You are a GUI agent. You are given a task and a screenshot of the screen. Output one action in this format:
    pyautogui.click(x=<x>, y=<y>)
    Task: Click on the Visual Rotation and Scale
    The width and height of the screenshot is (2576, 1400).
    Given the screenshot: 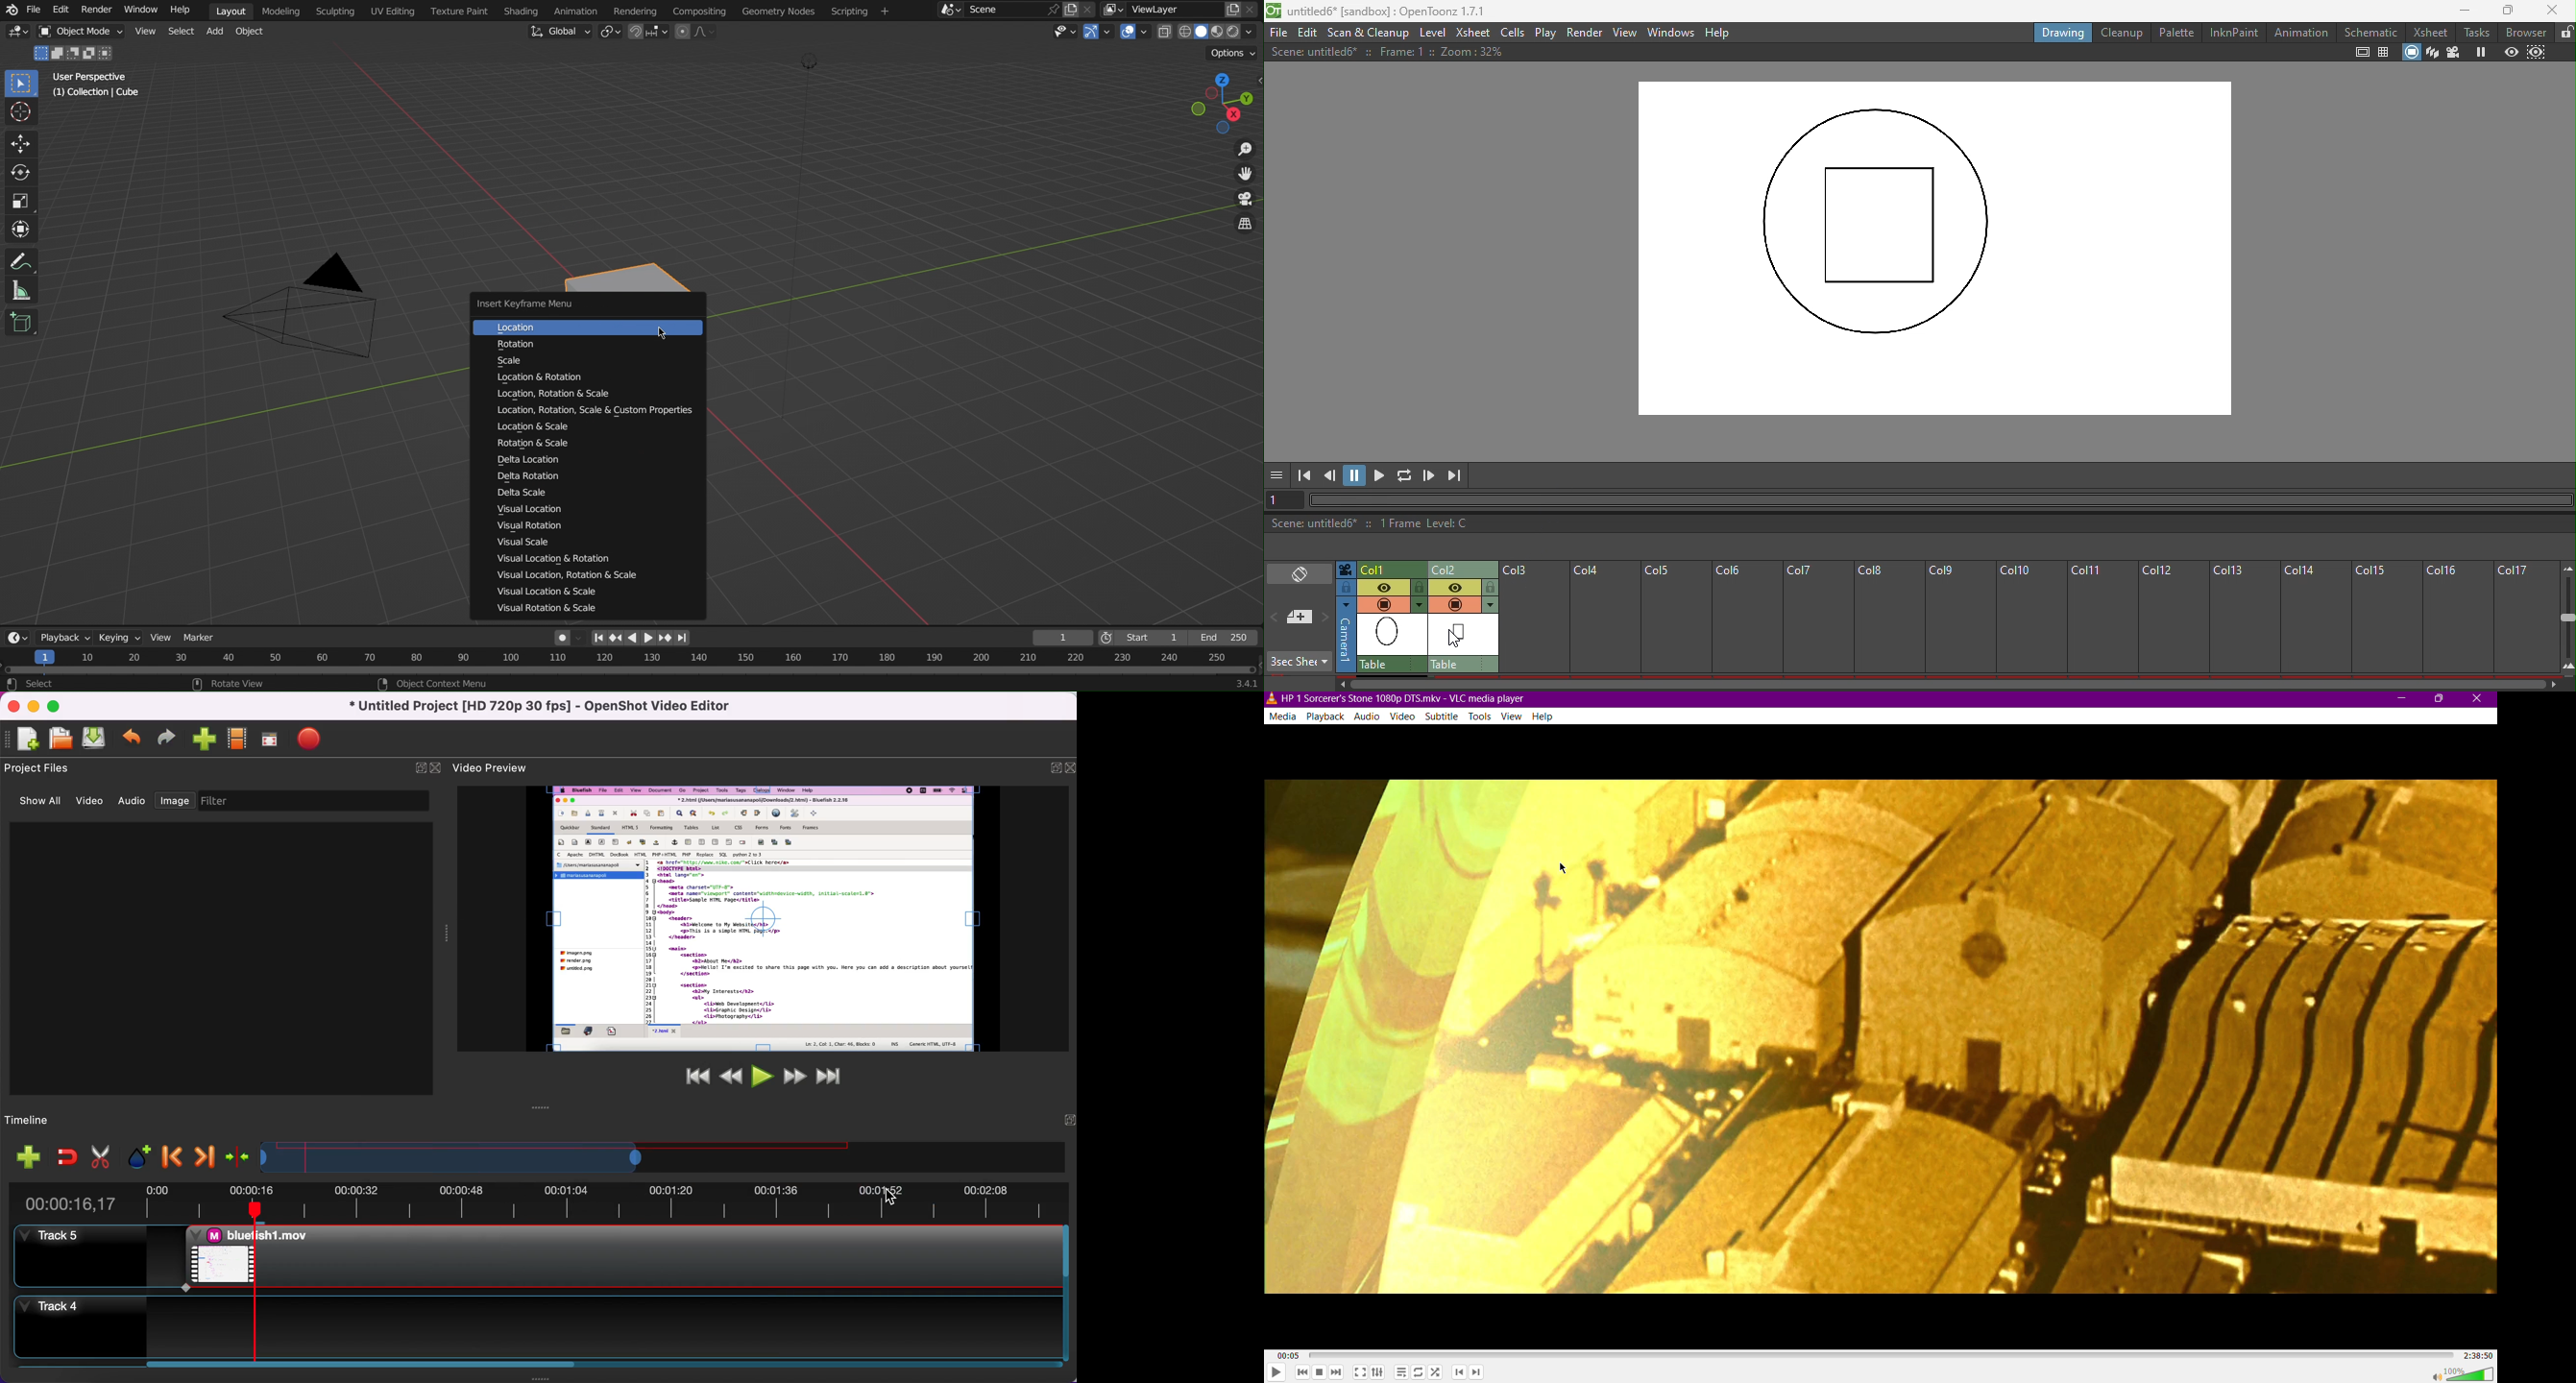 What is the action you would take?
    pyautogui.click(x=544, y=608)
    